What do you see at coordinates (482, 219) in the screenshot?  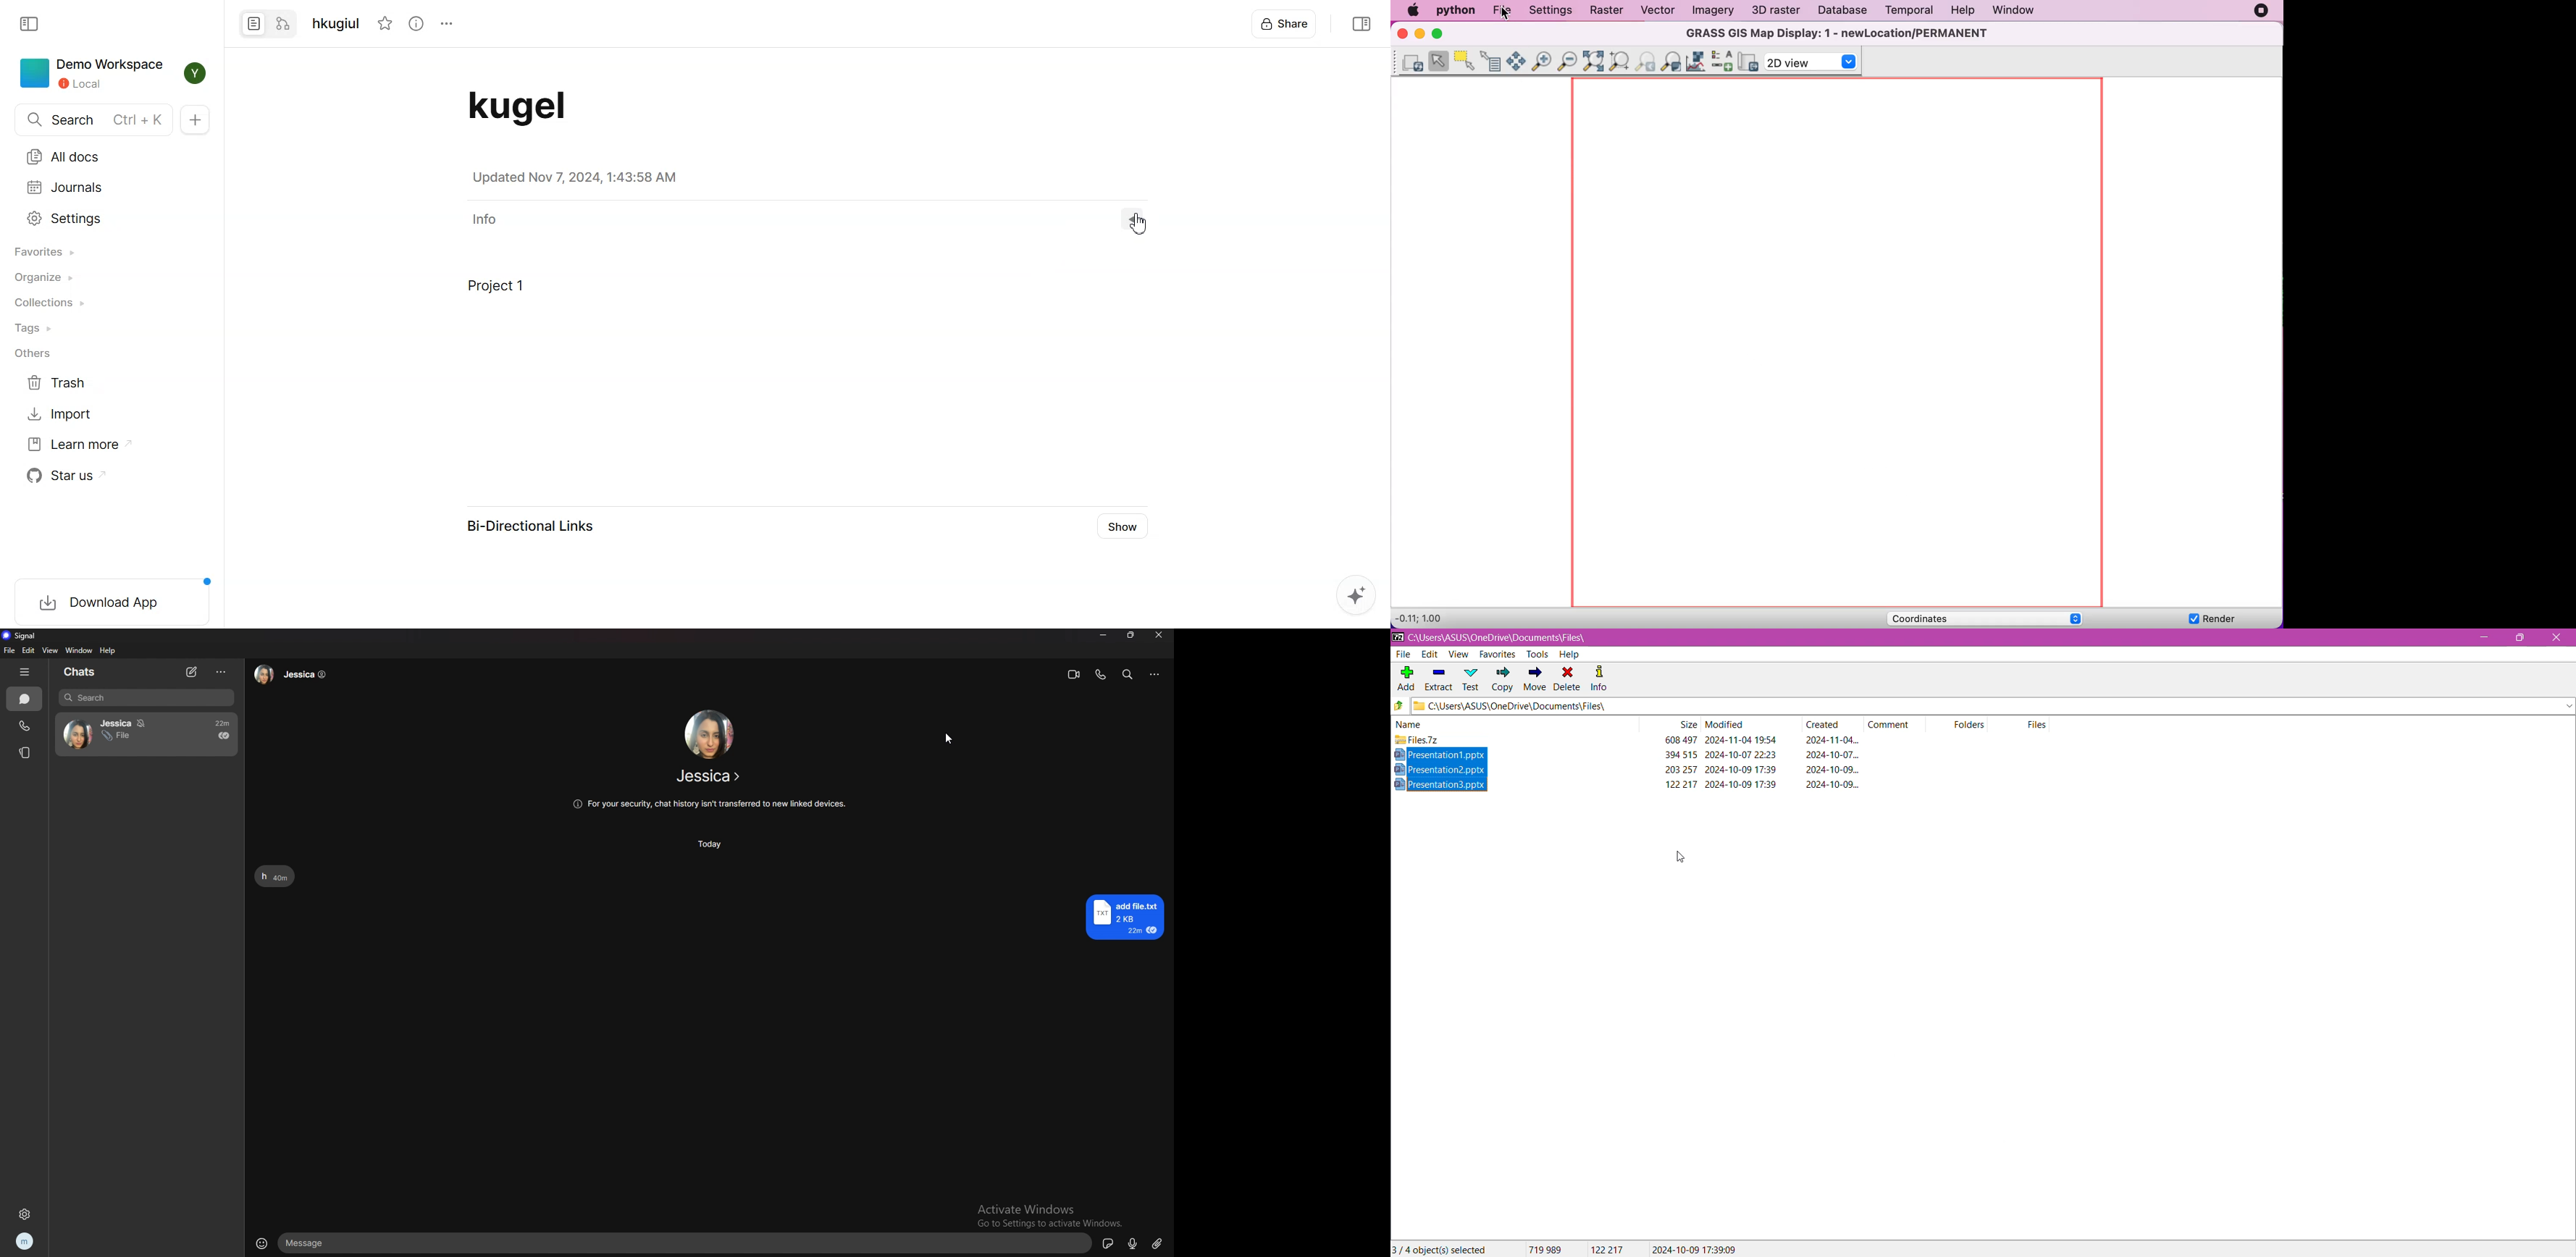 I see `Info` at bounding box center [482, 219].